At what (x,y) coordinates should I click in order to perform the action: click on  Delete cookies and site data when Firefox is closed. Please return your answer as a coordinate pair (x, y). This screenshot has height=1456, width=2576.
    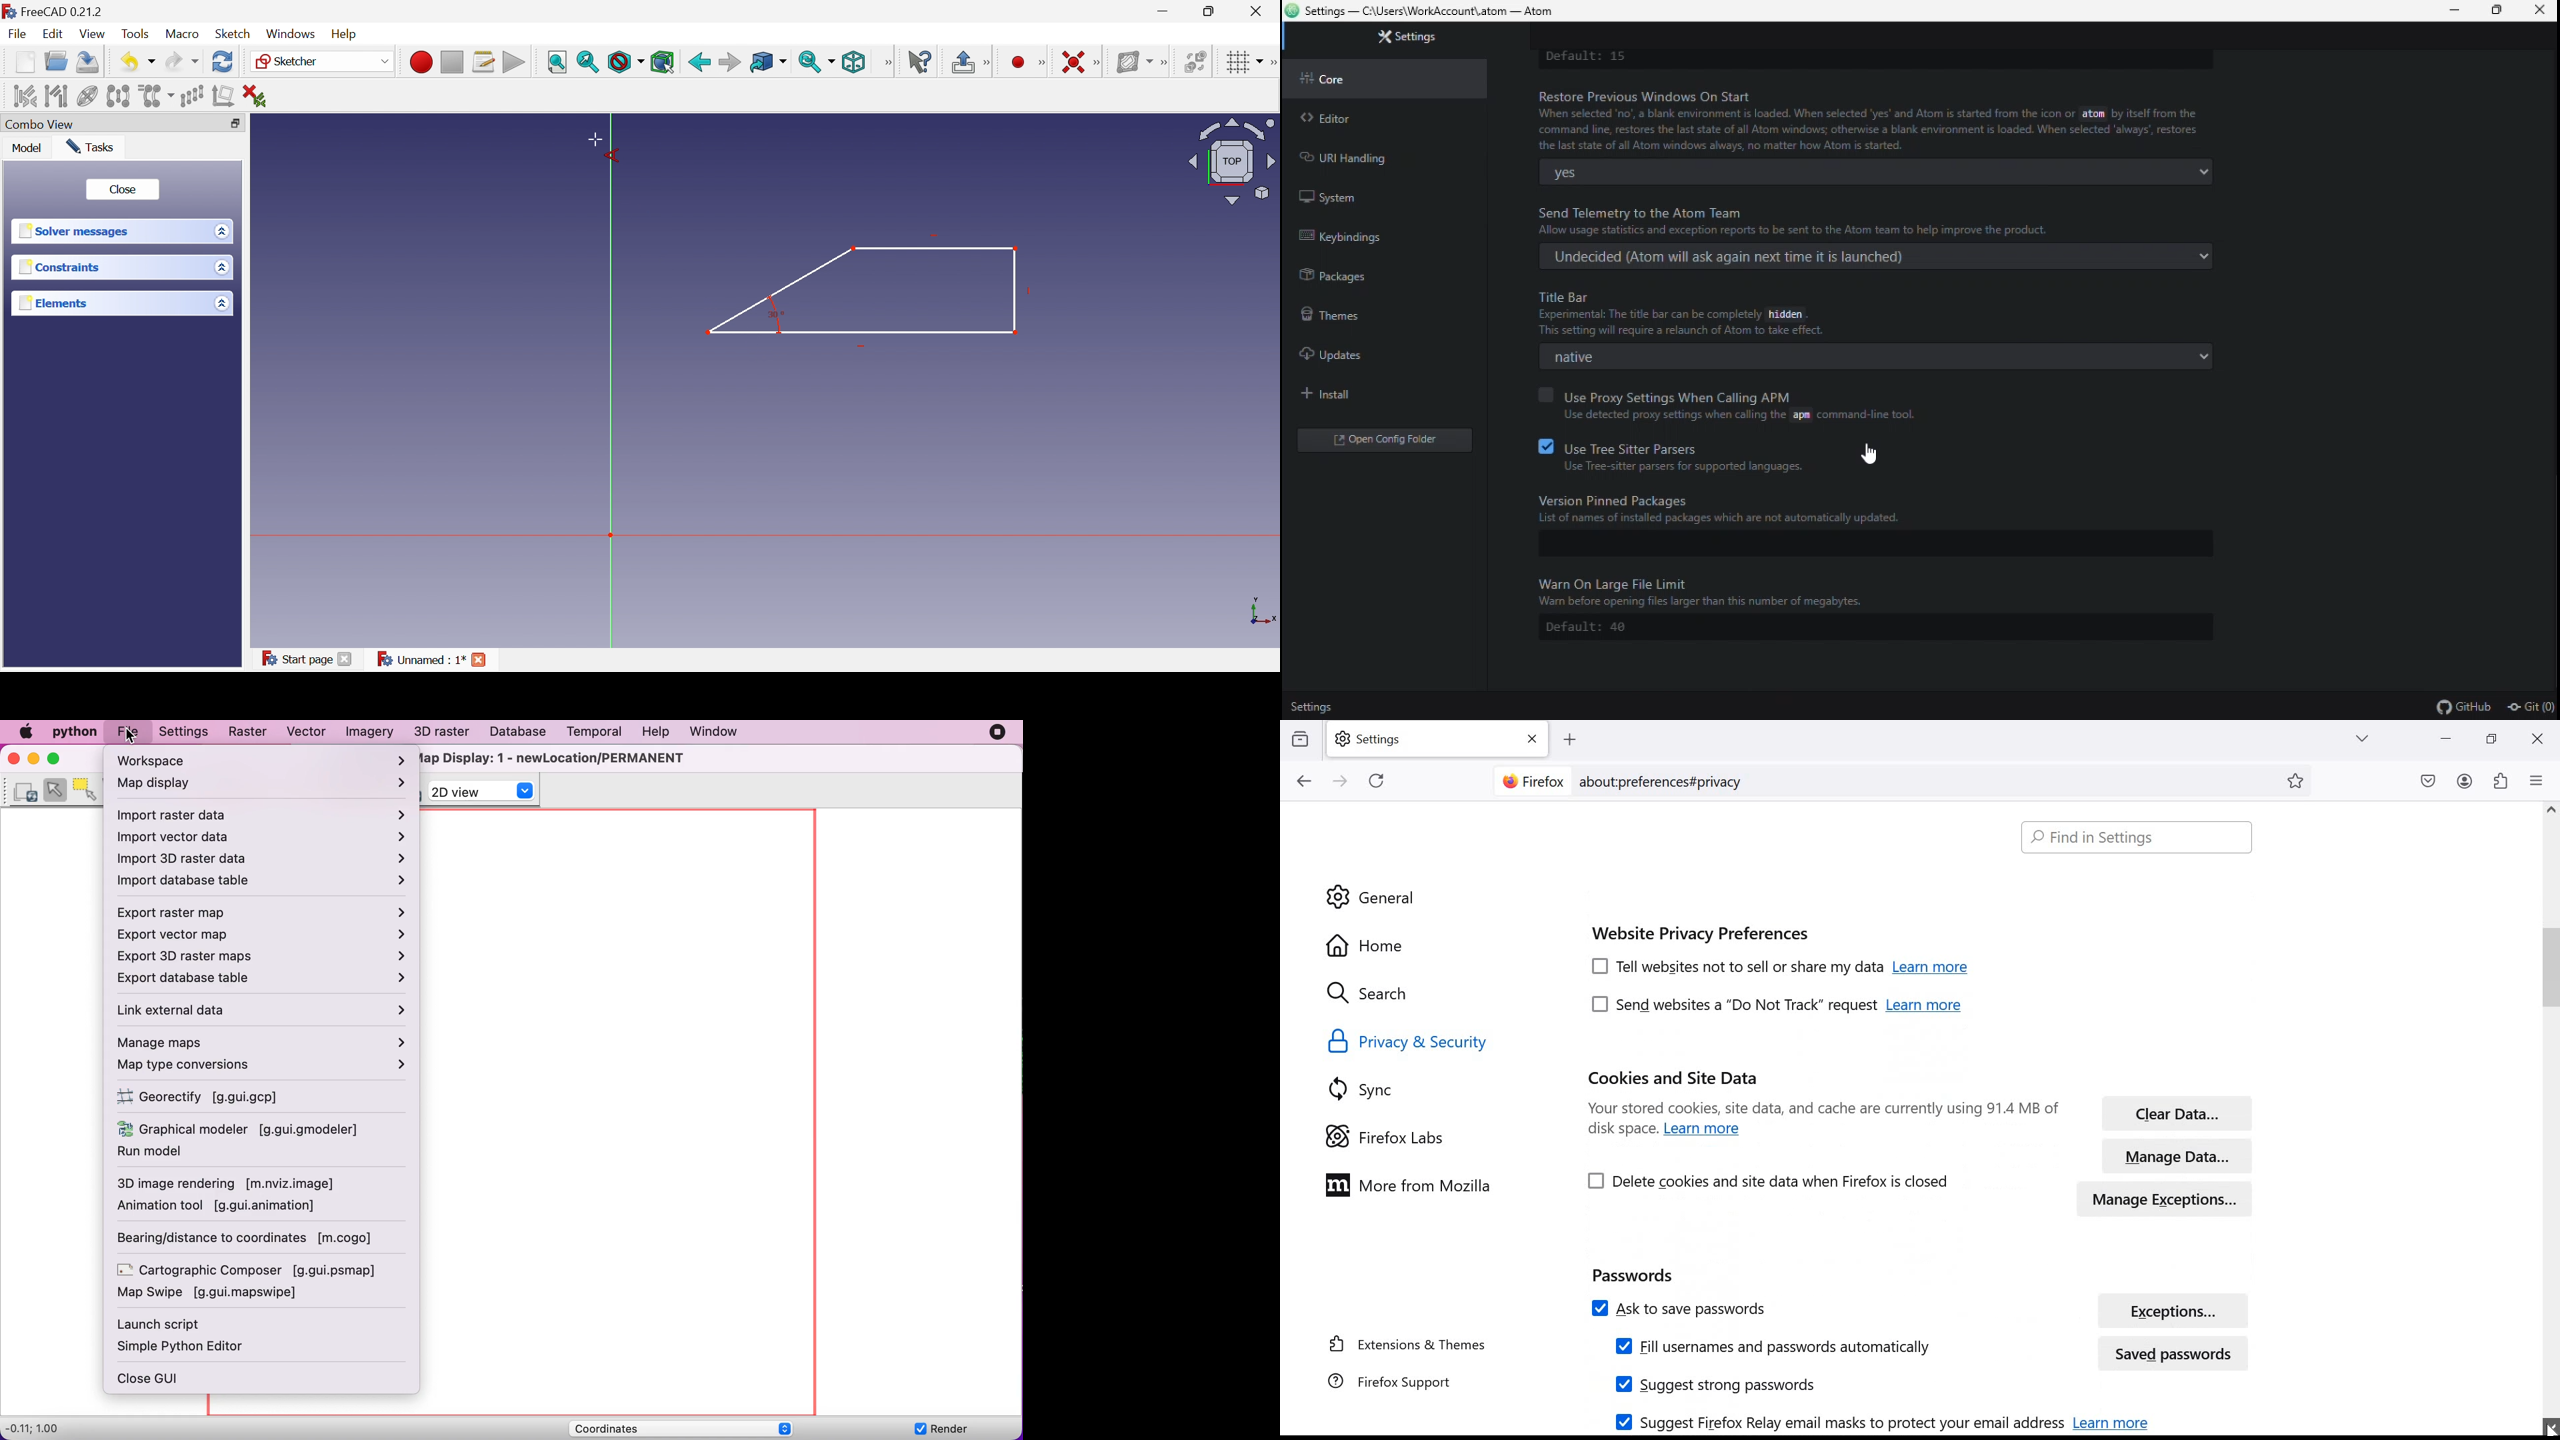
    Looking at the image, I should click on (1769, 1178).